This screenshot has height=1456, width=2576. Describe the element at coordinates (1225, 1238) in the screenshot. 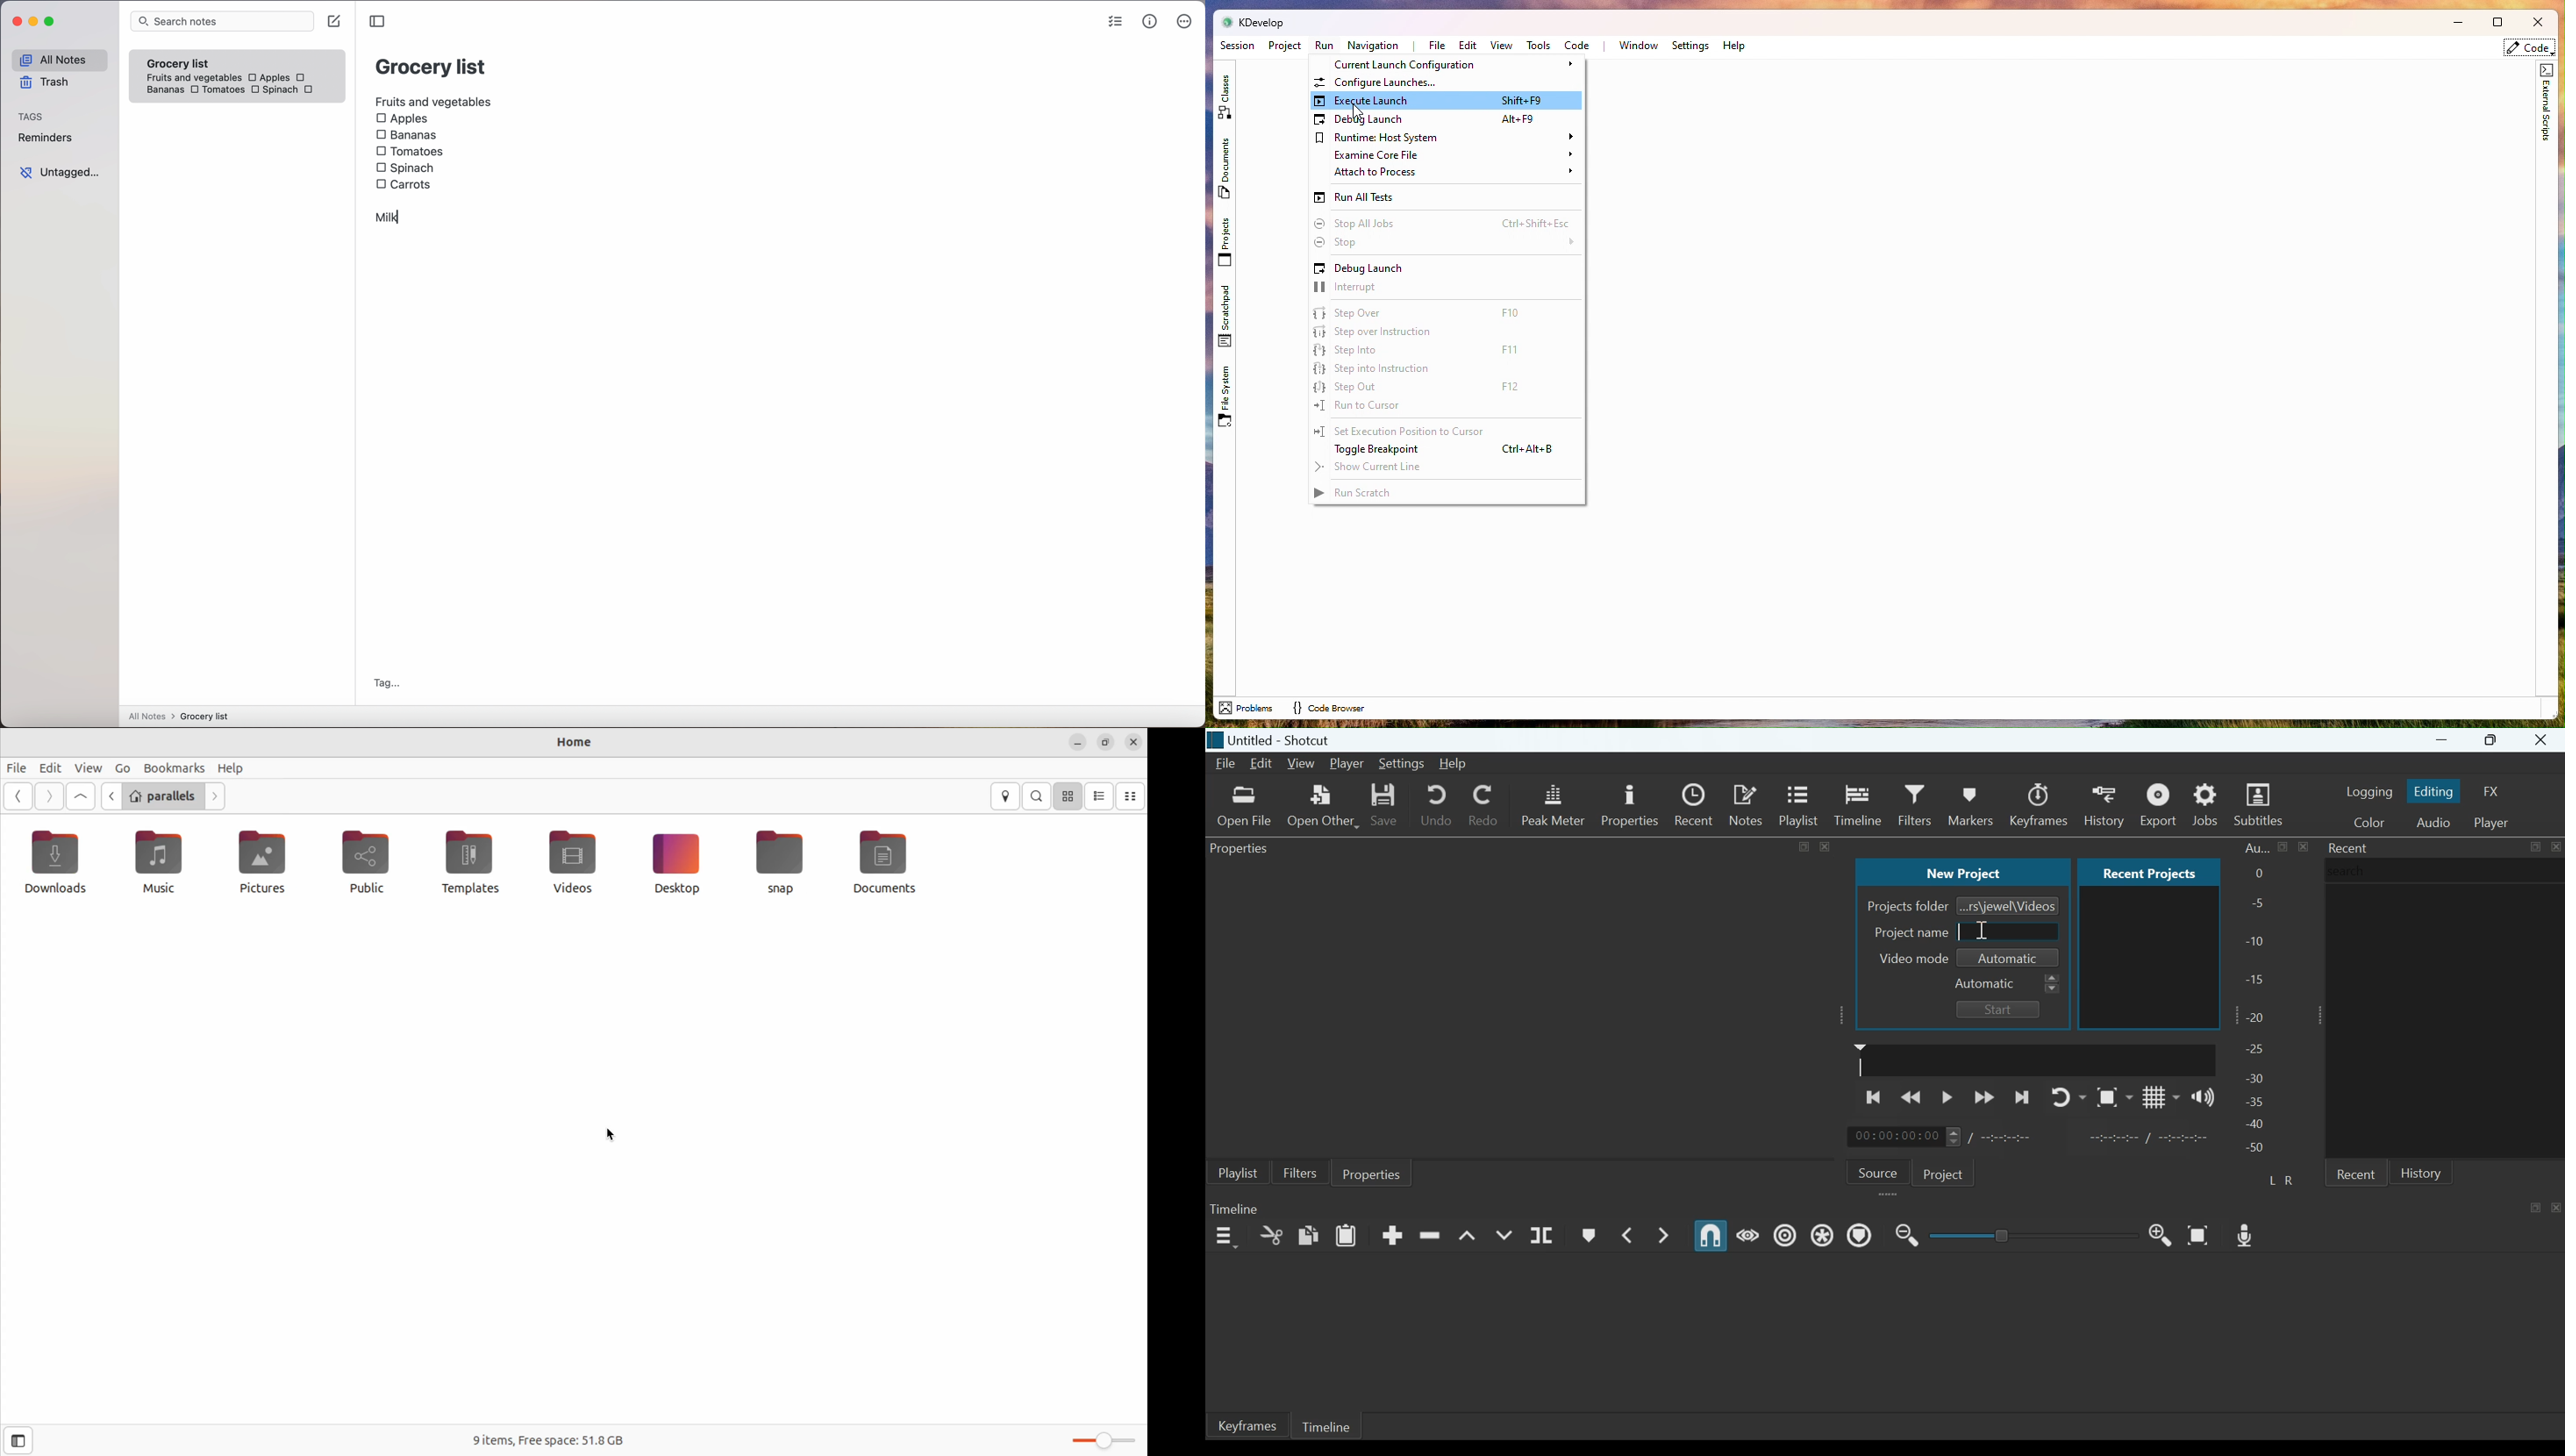

I see `Timeline menu` at that location.